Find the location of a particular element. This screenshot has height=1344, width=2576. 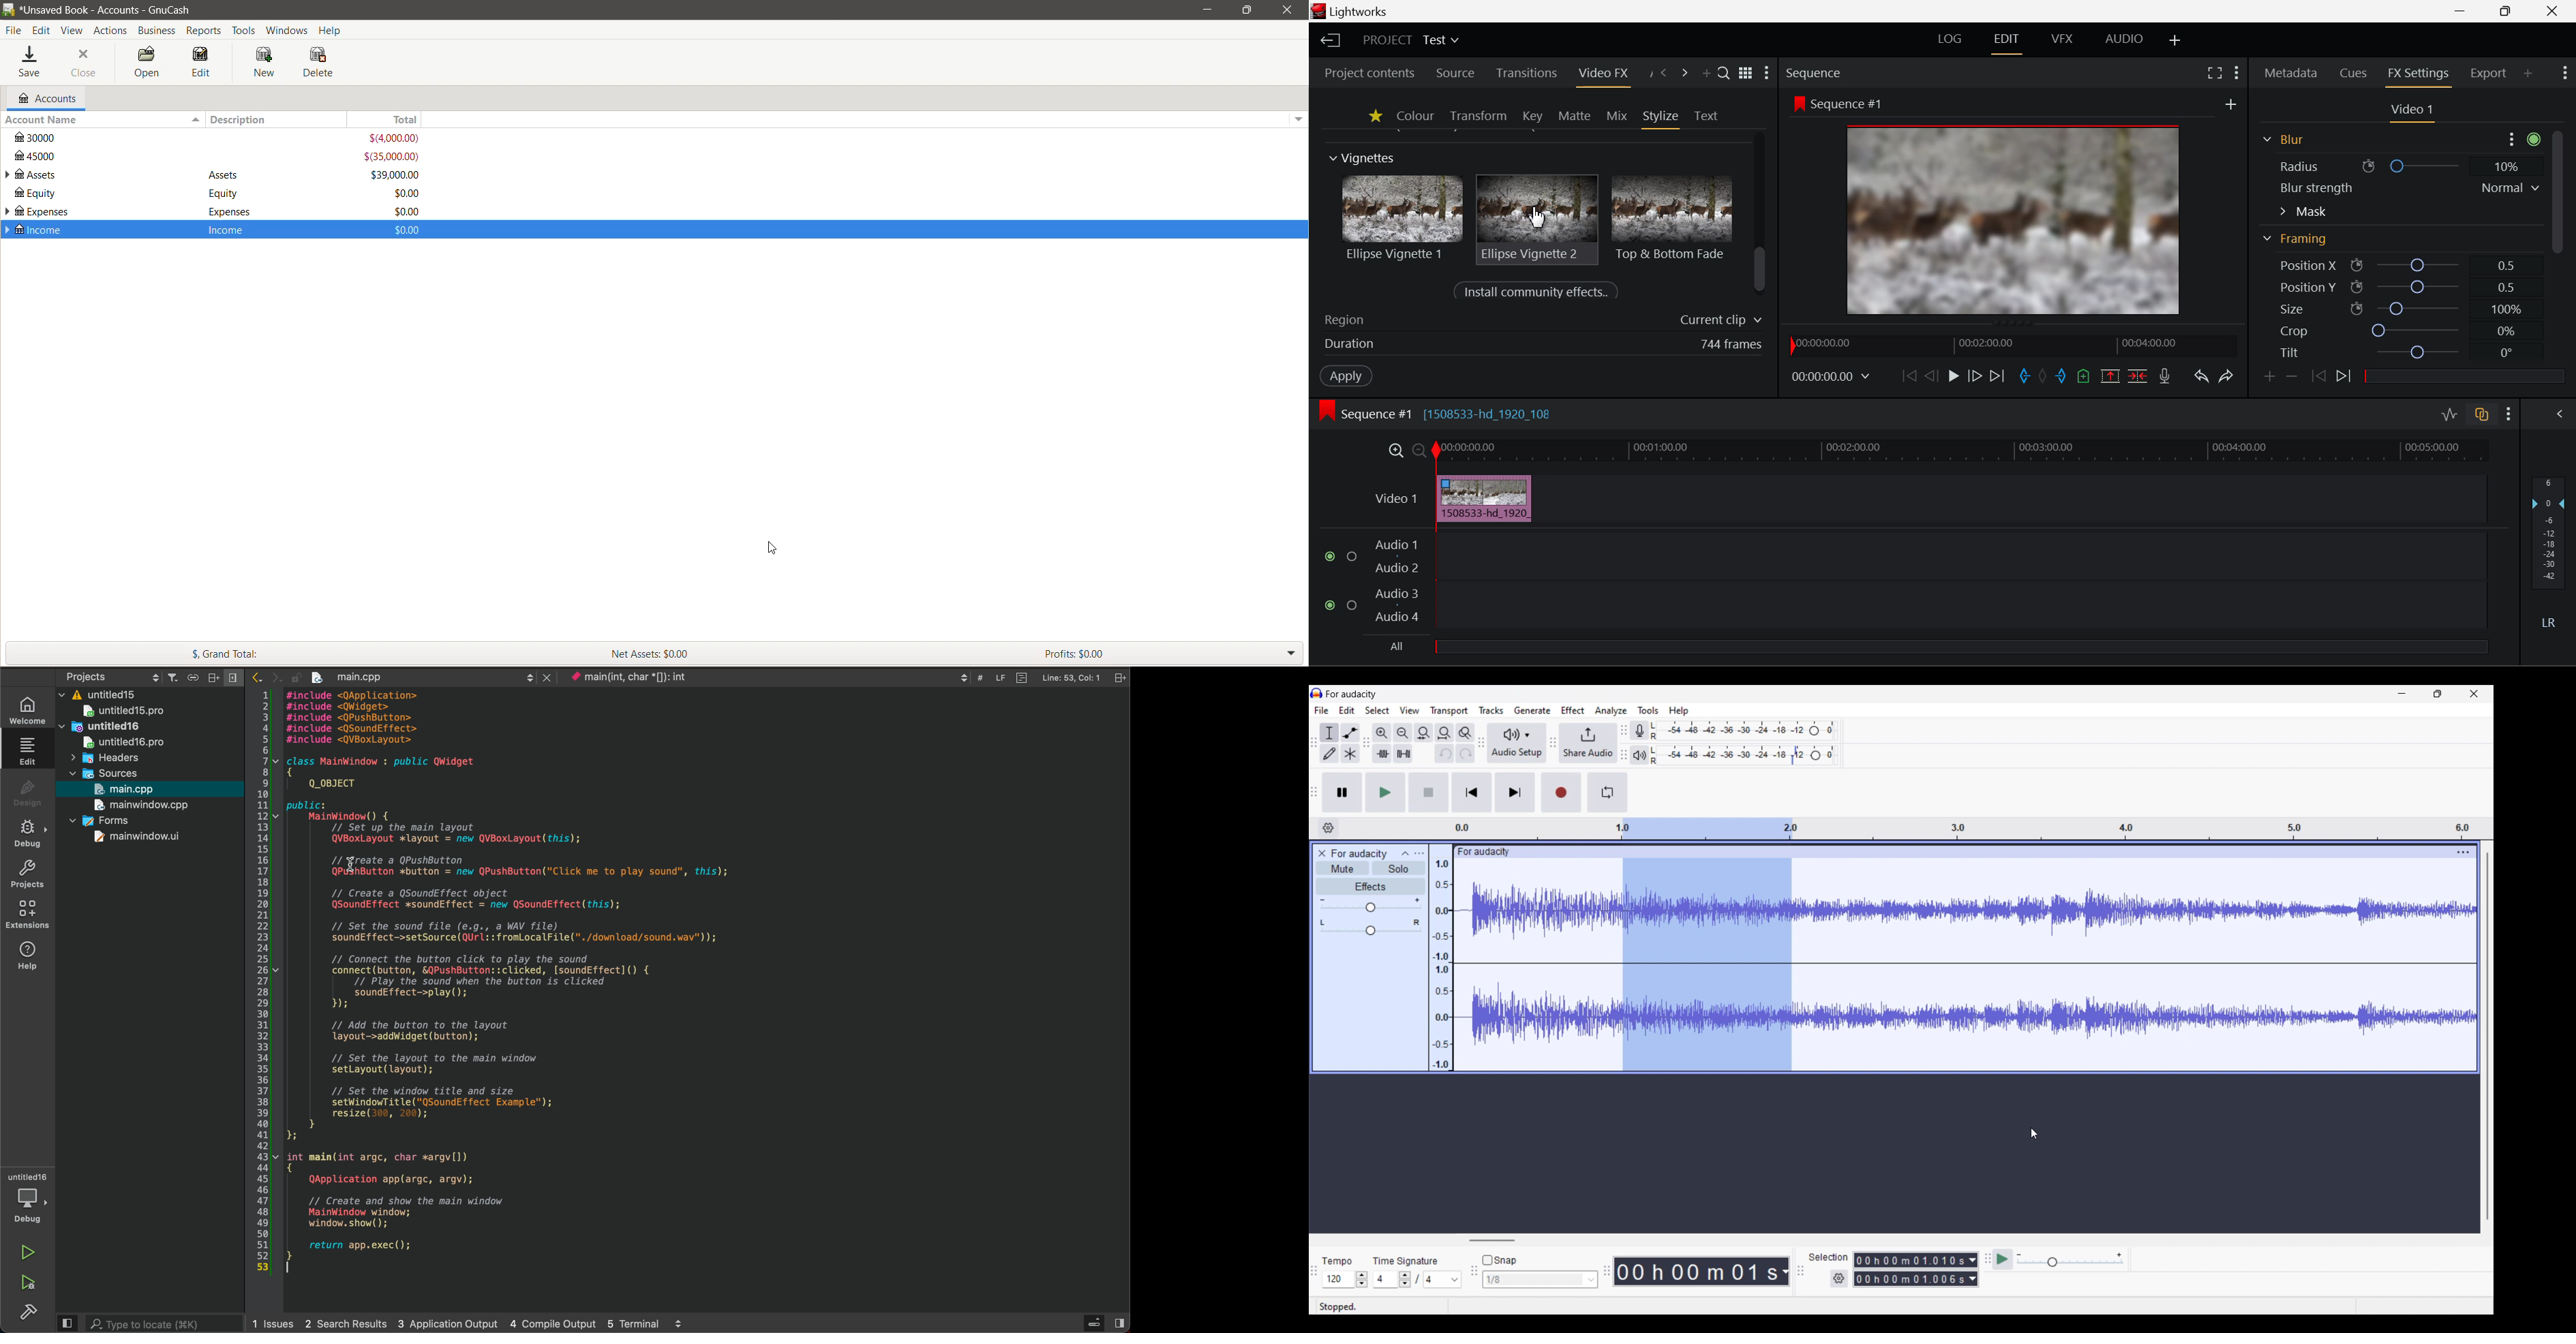

Cursor is located at coordinates (2034, 1134).